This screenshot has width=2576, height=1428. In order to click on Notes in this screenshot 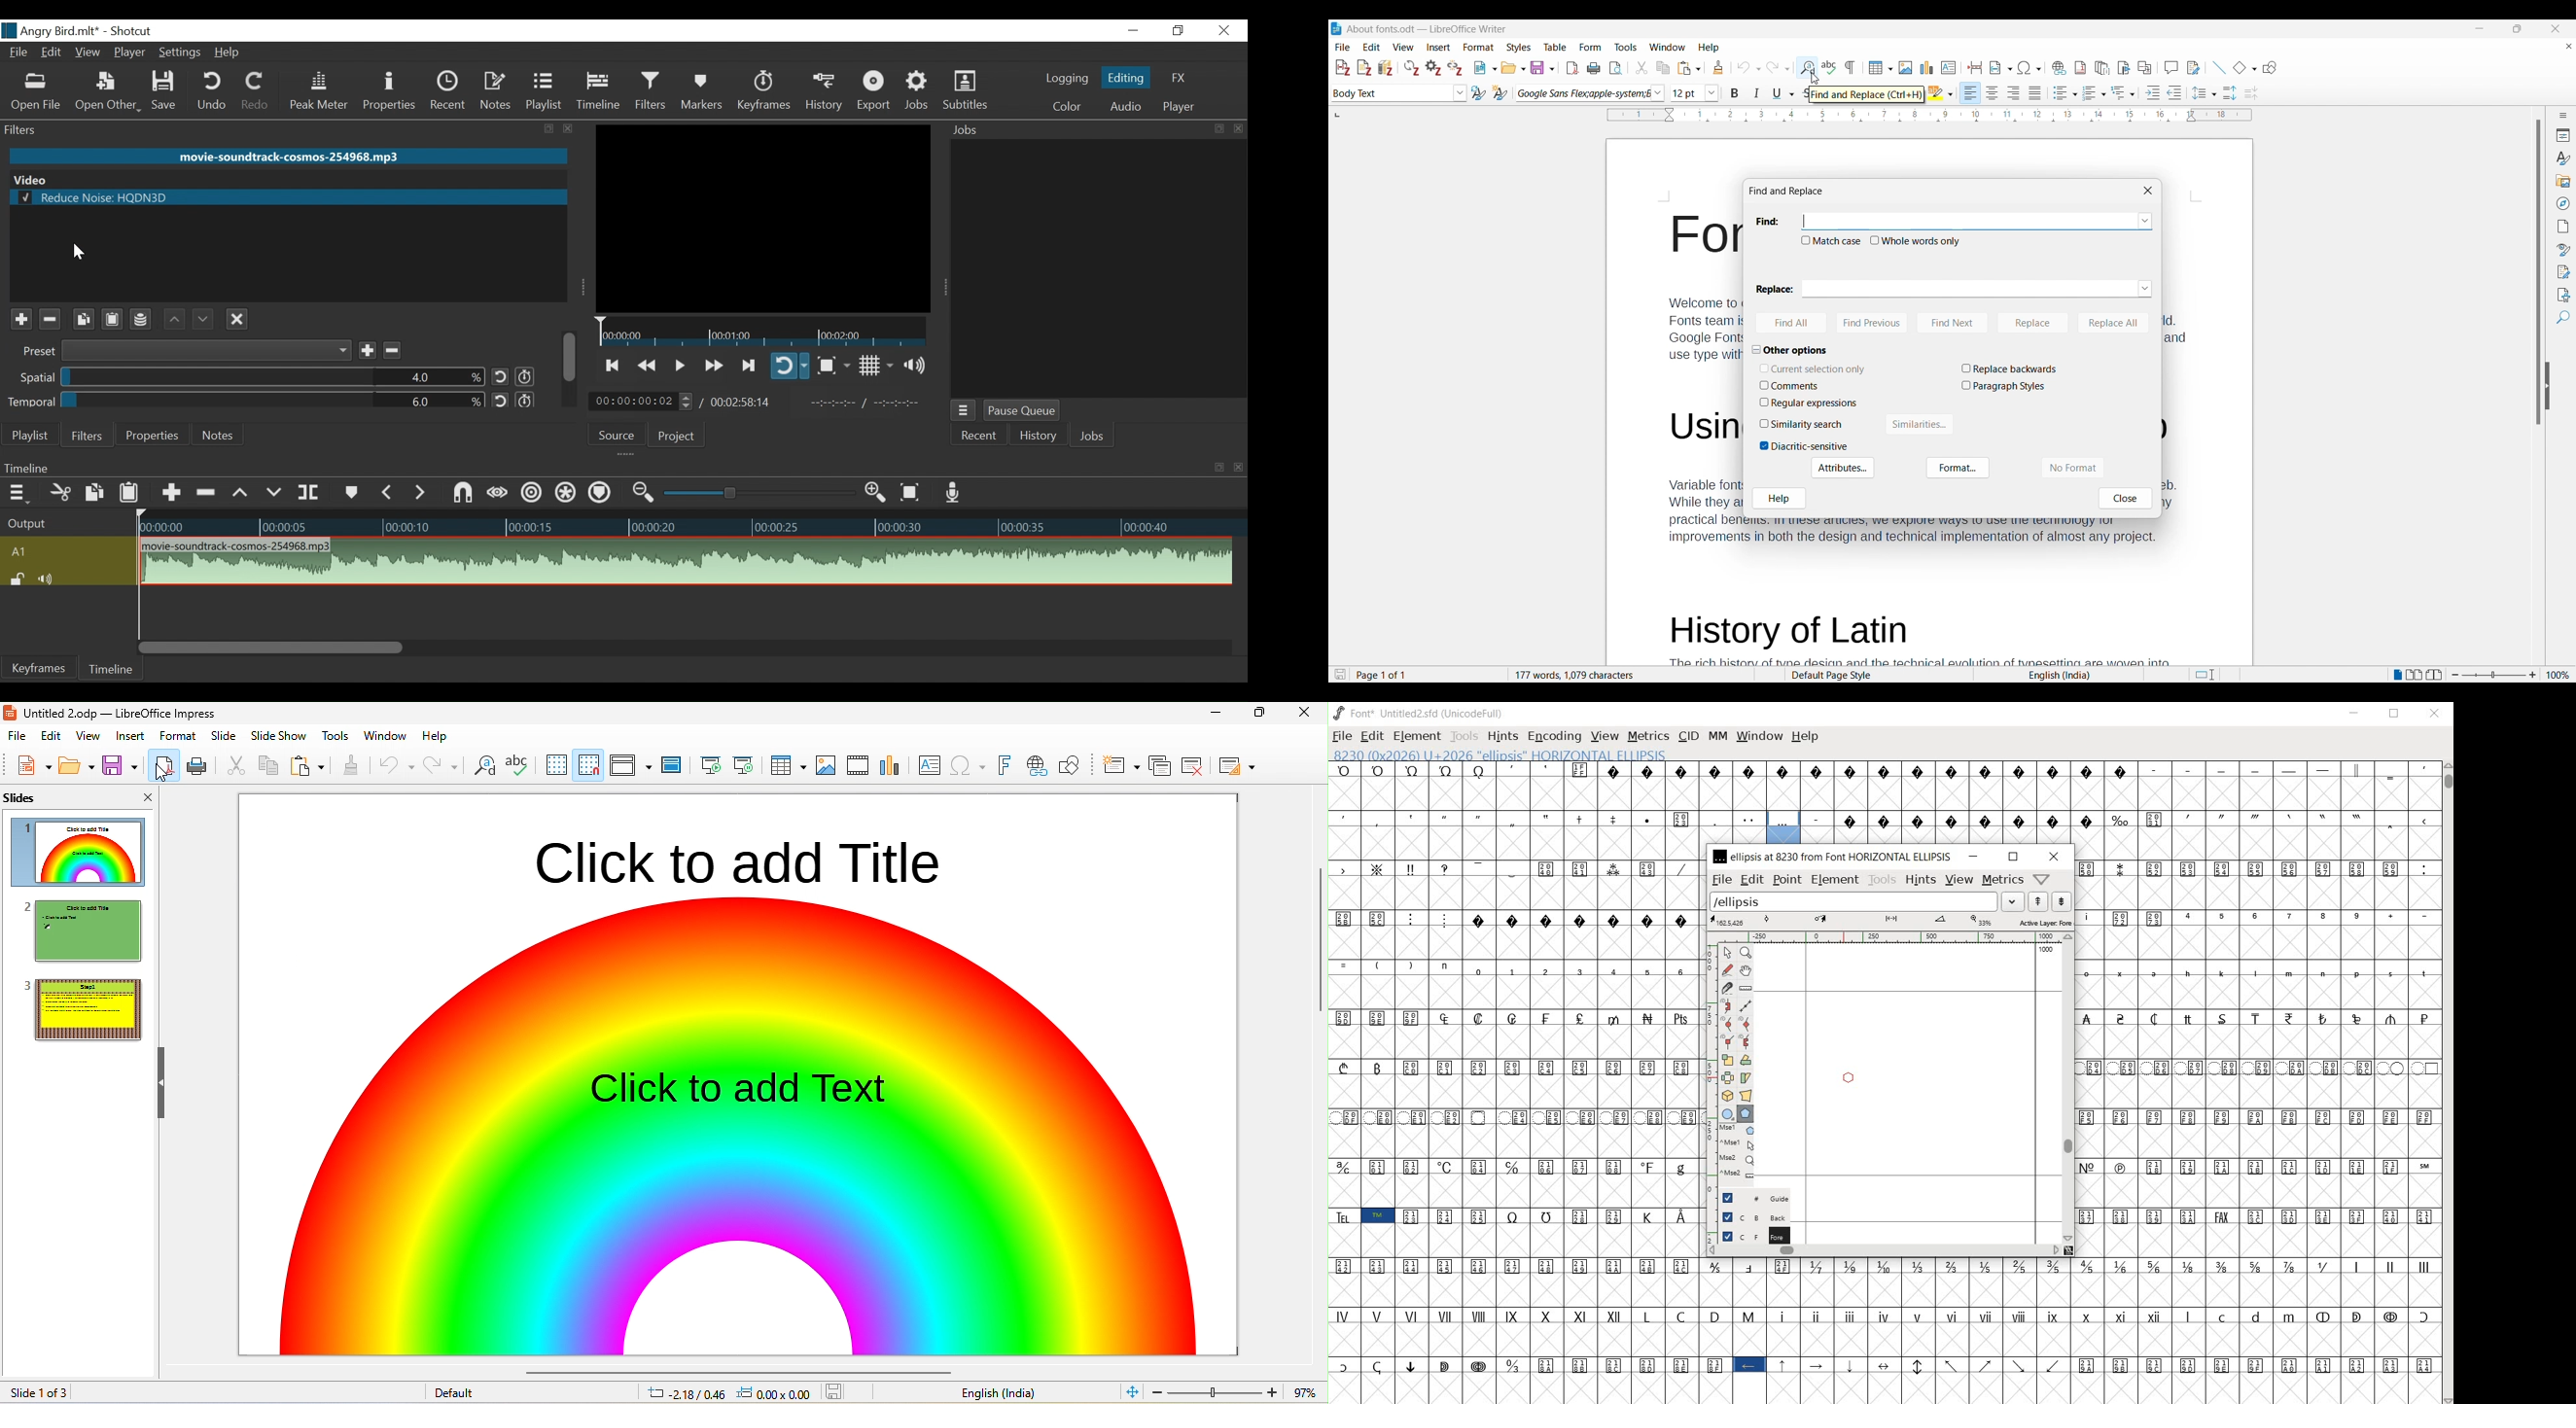, I will do `click(497, 91)`.